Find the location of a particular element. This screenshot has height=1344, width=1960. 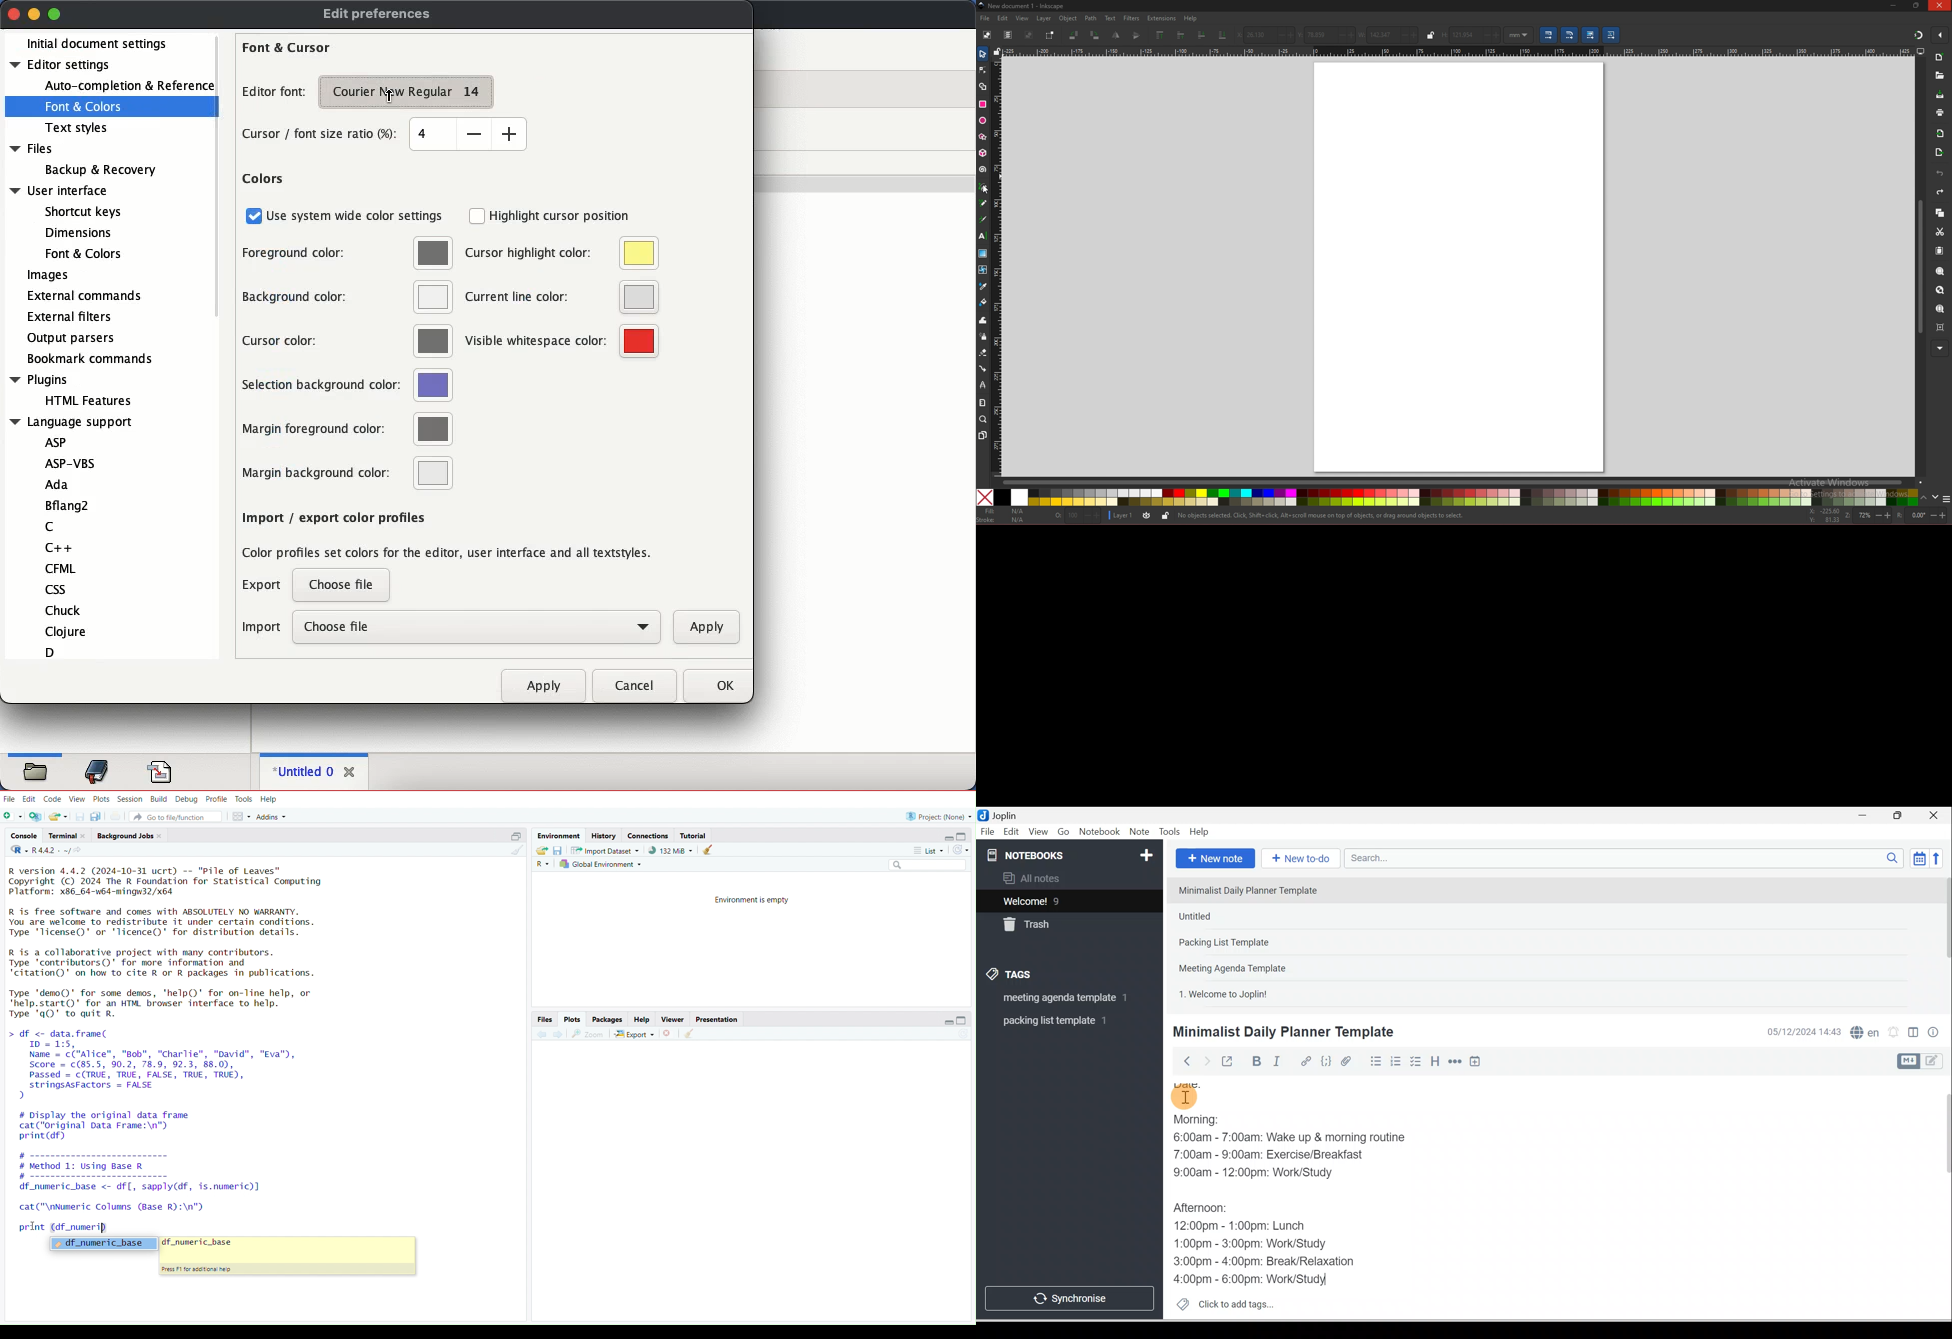

paint bucket is located at coordinates (983, 302).